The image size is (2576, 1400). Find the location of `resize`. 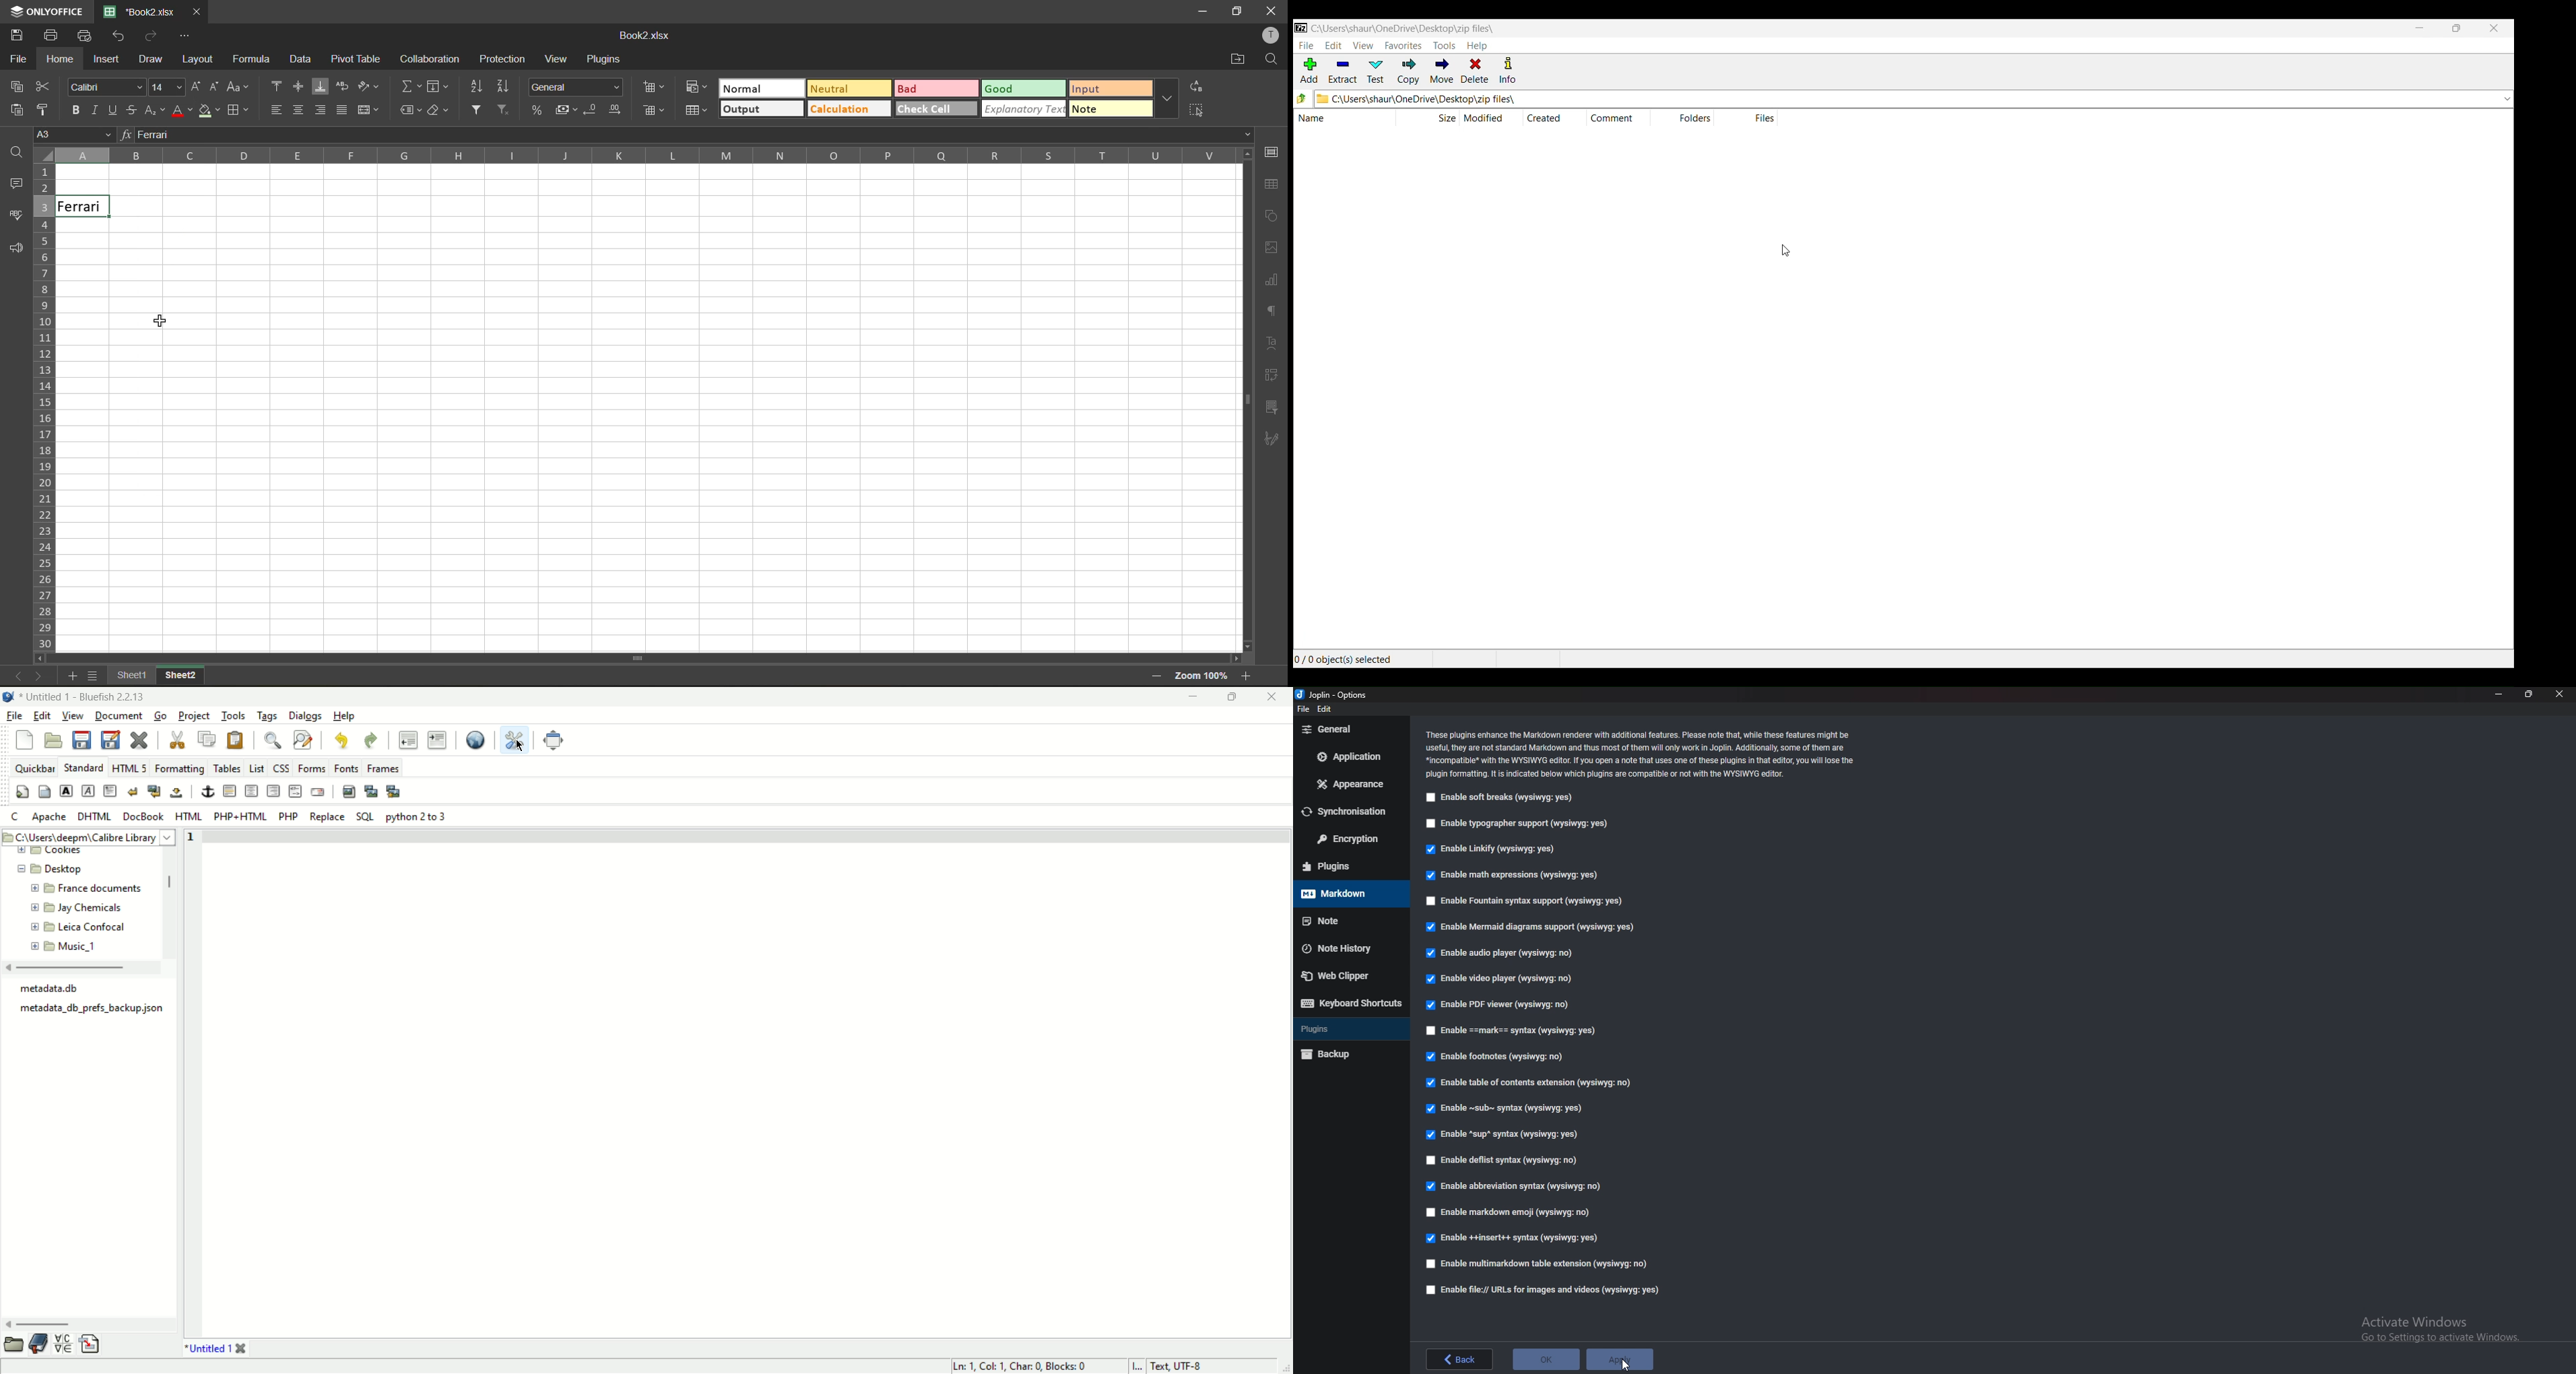

resize is located at coordinates (2529, 694).